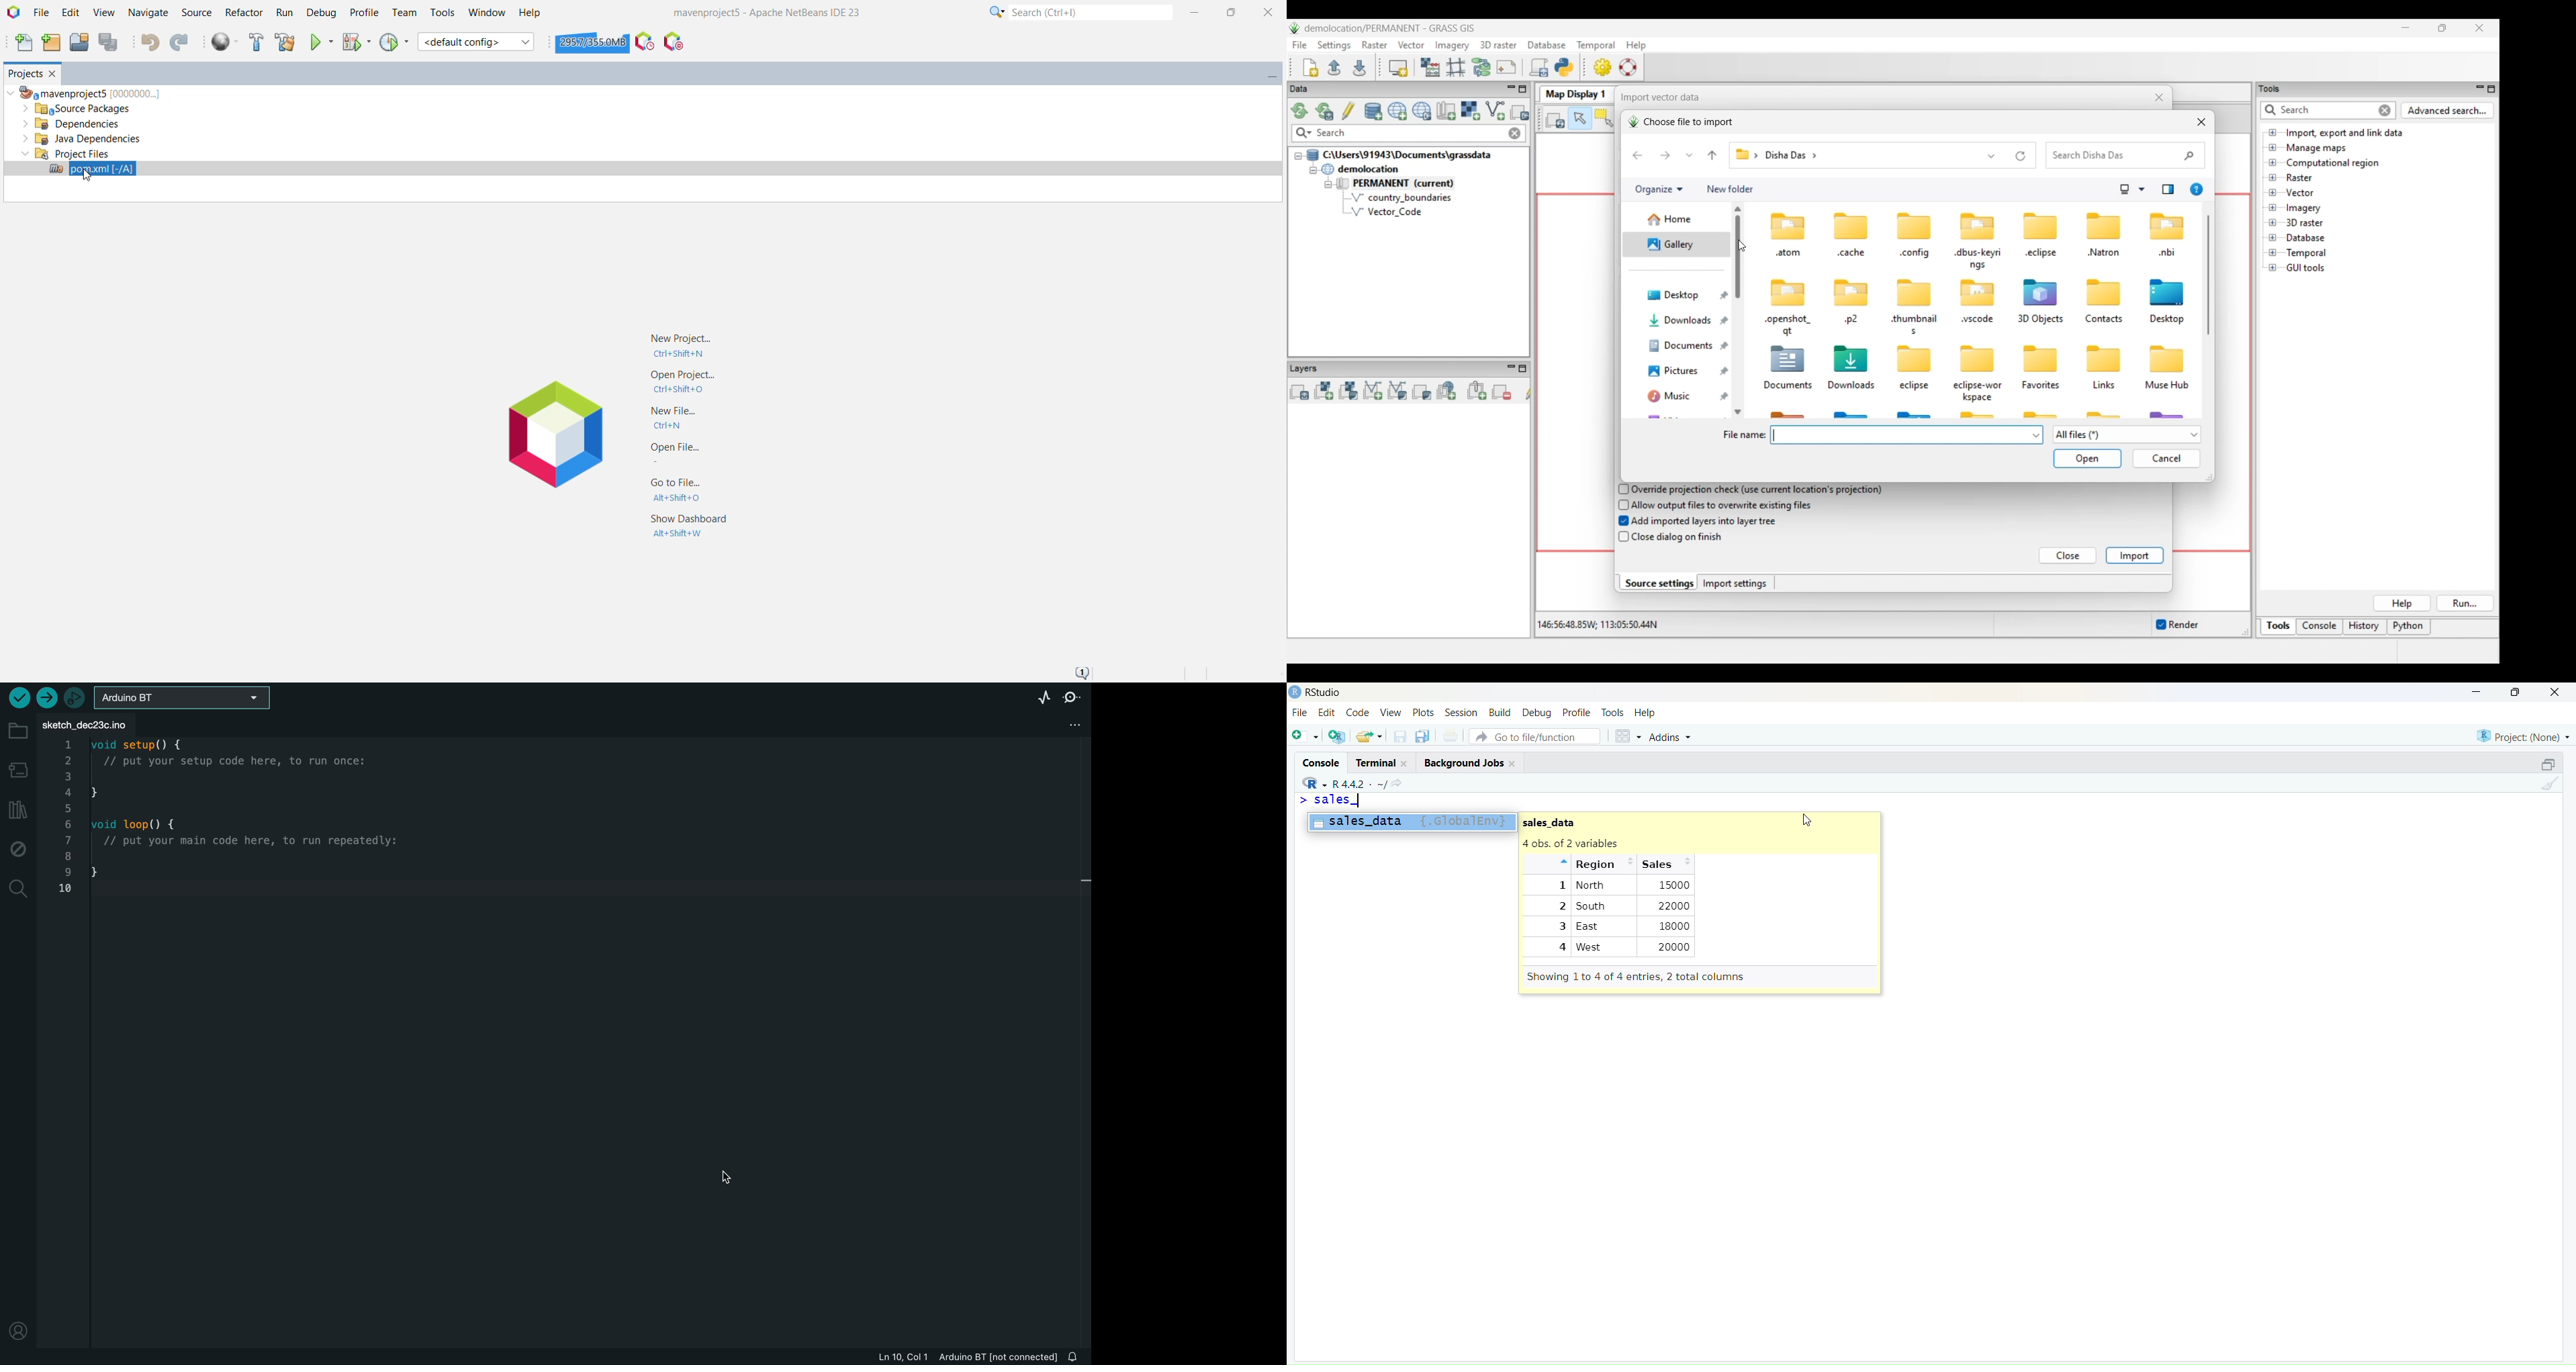 This screenshot has width=2576, height=1372. Describe the element at coordinates (1393, 713) in the screenshot. I see `View` at that location.